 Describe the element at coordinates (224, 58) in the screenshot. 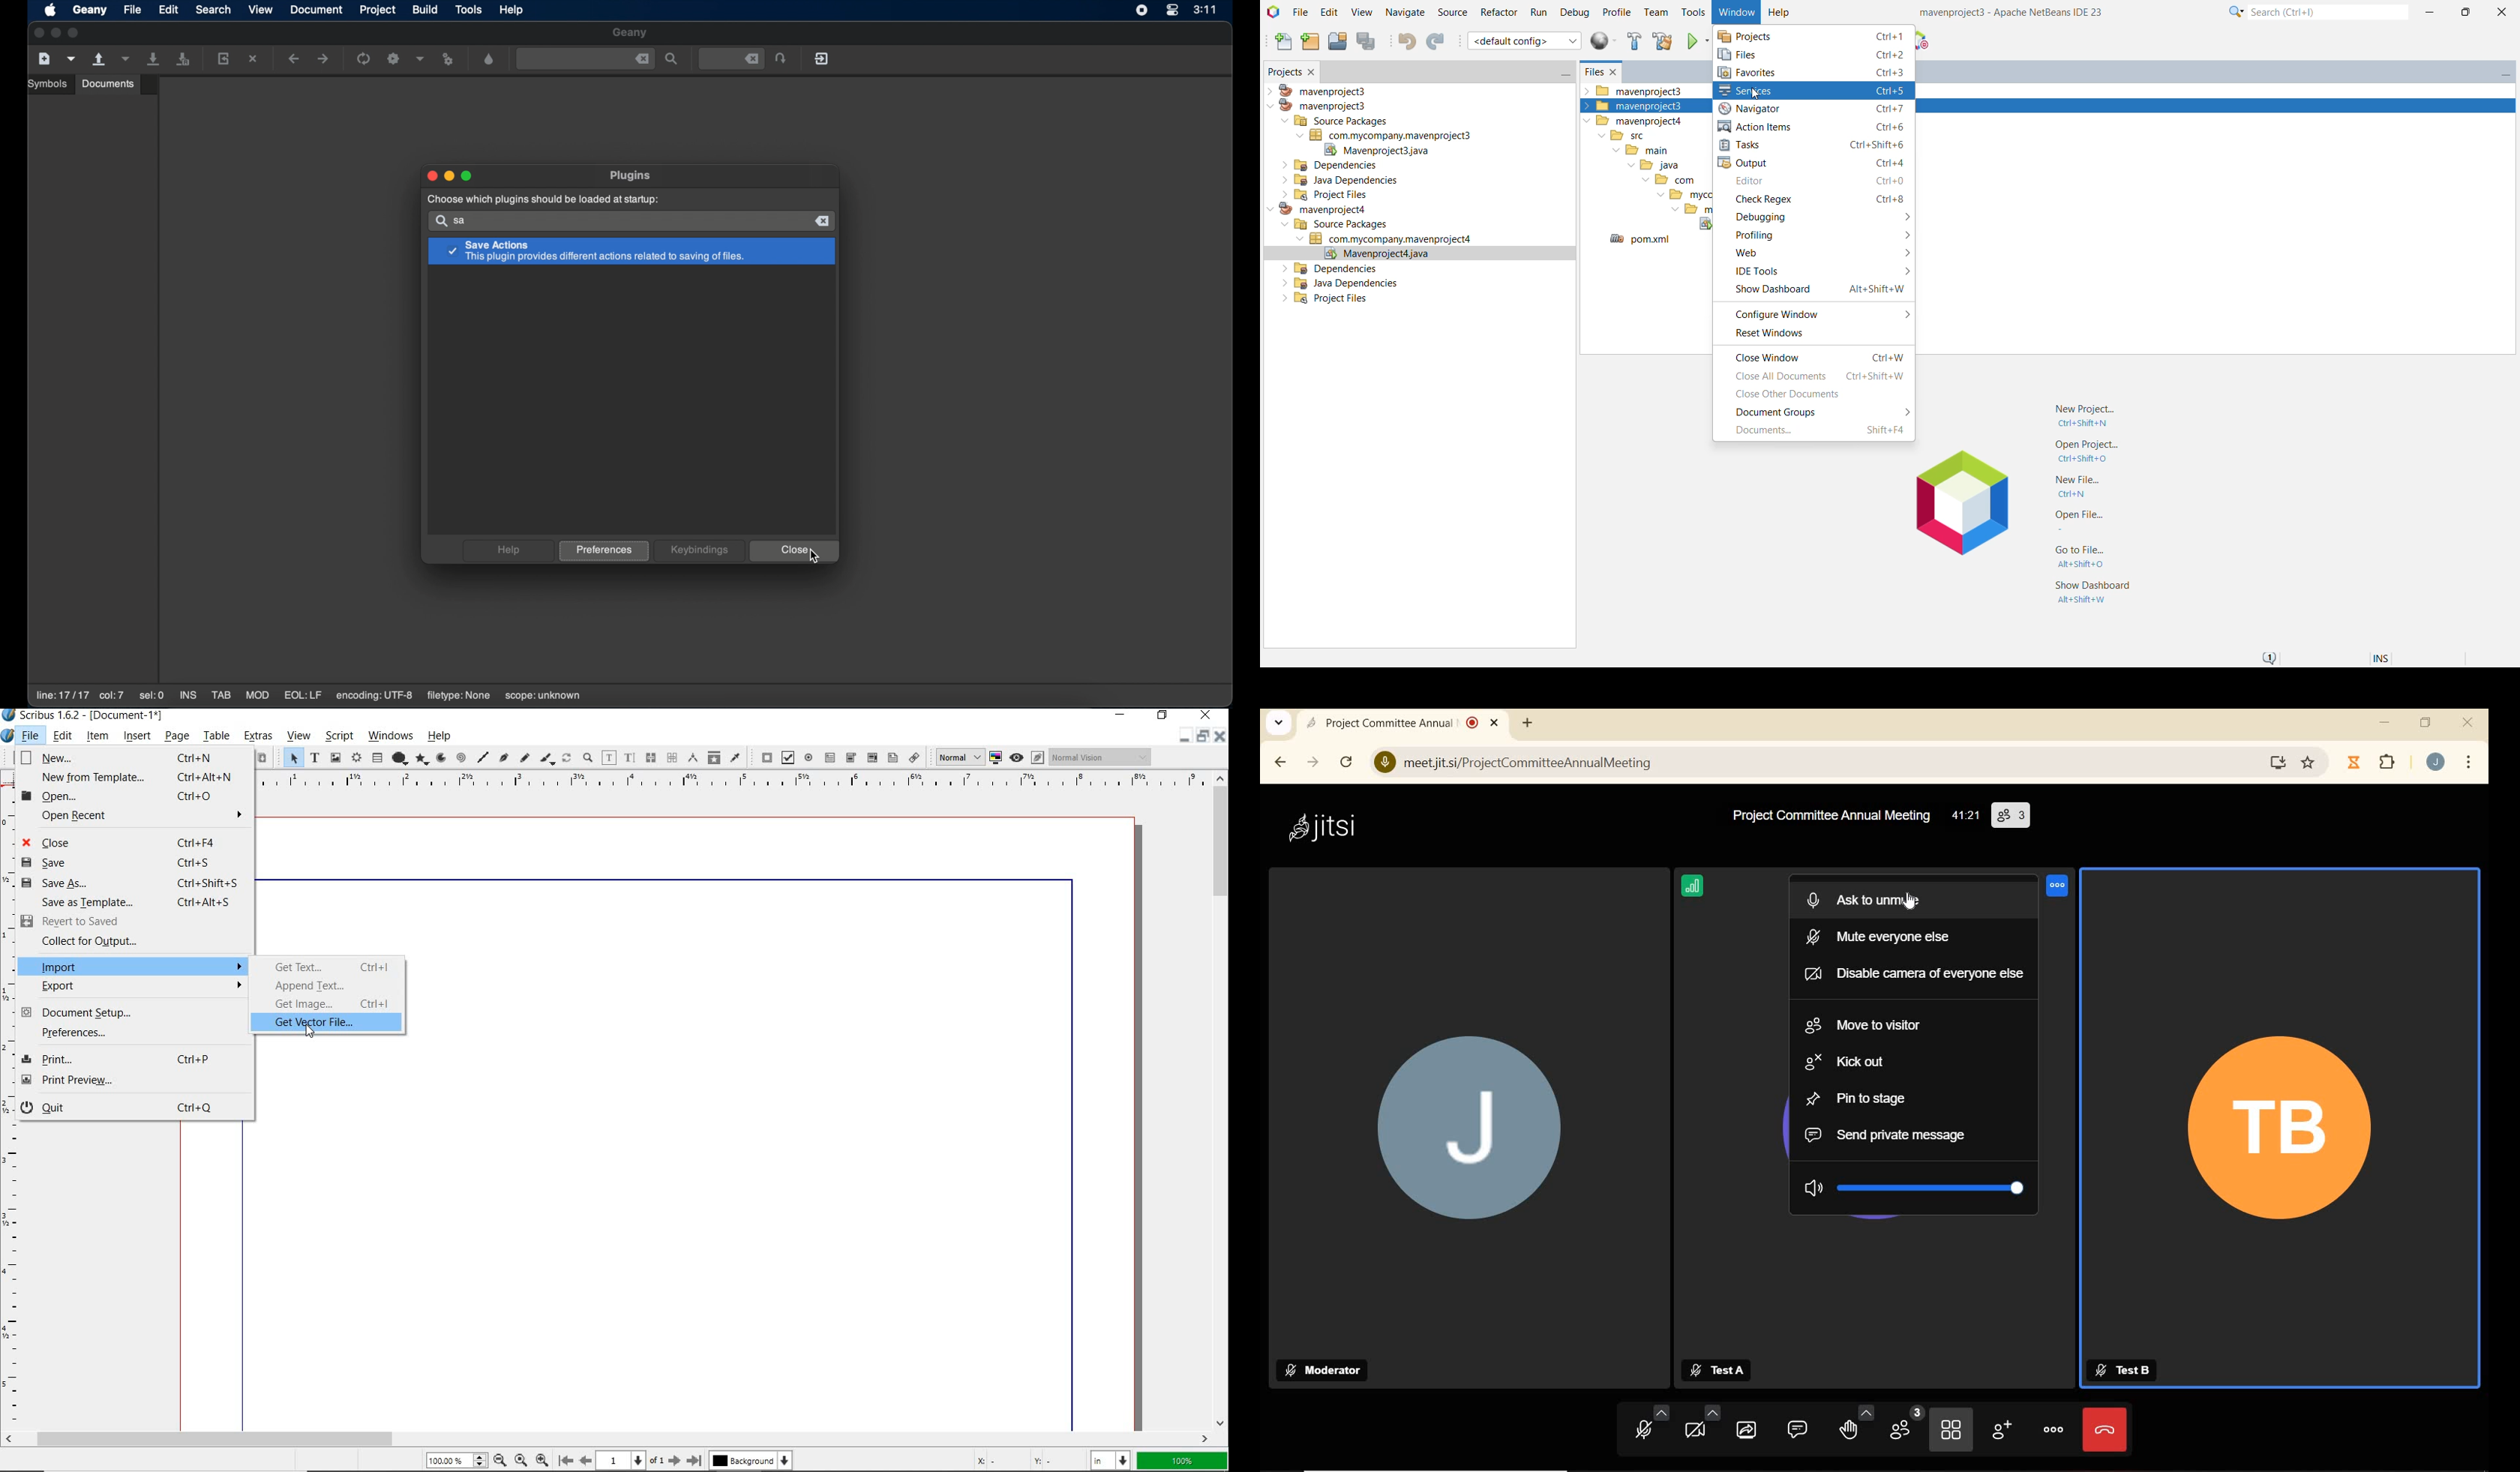

I see `reload the current file` at that location.